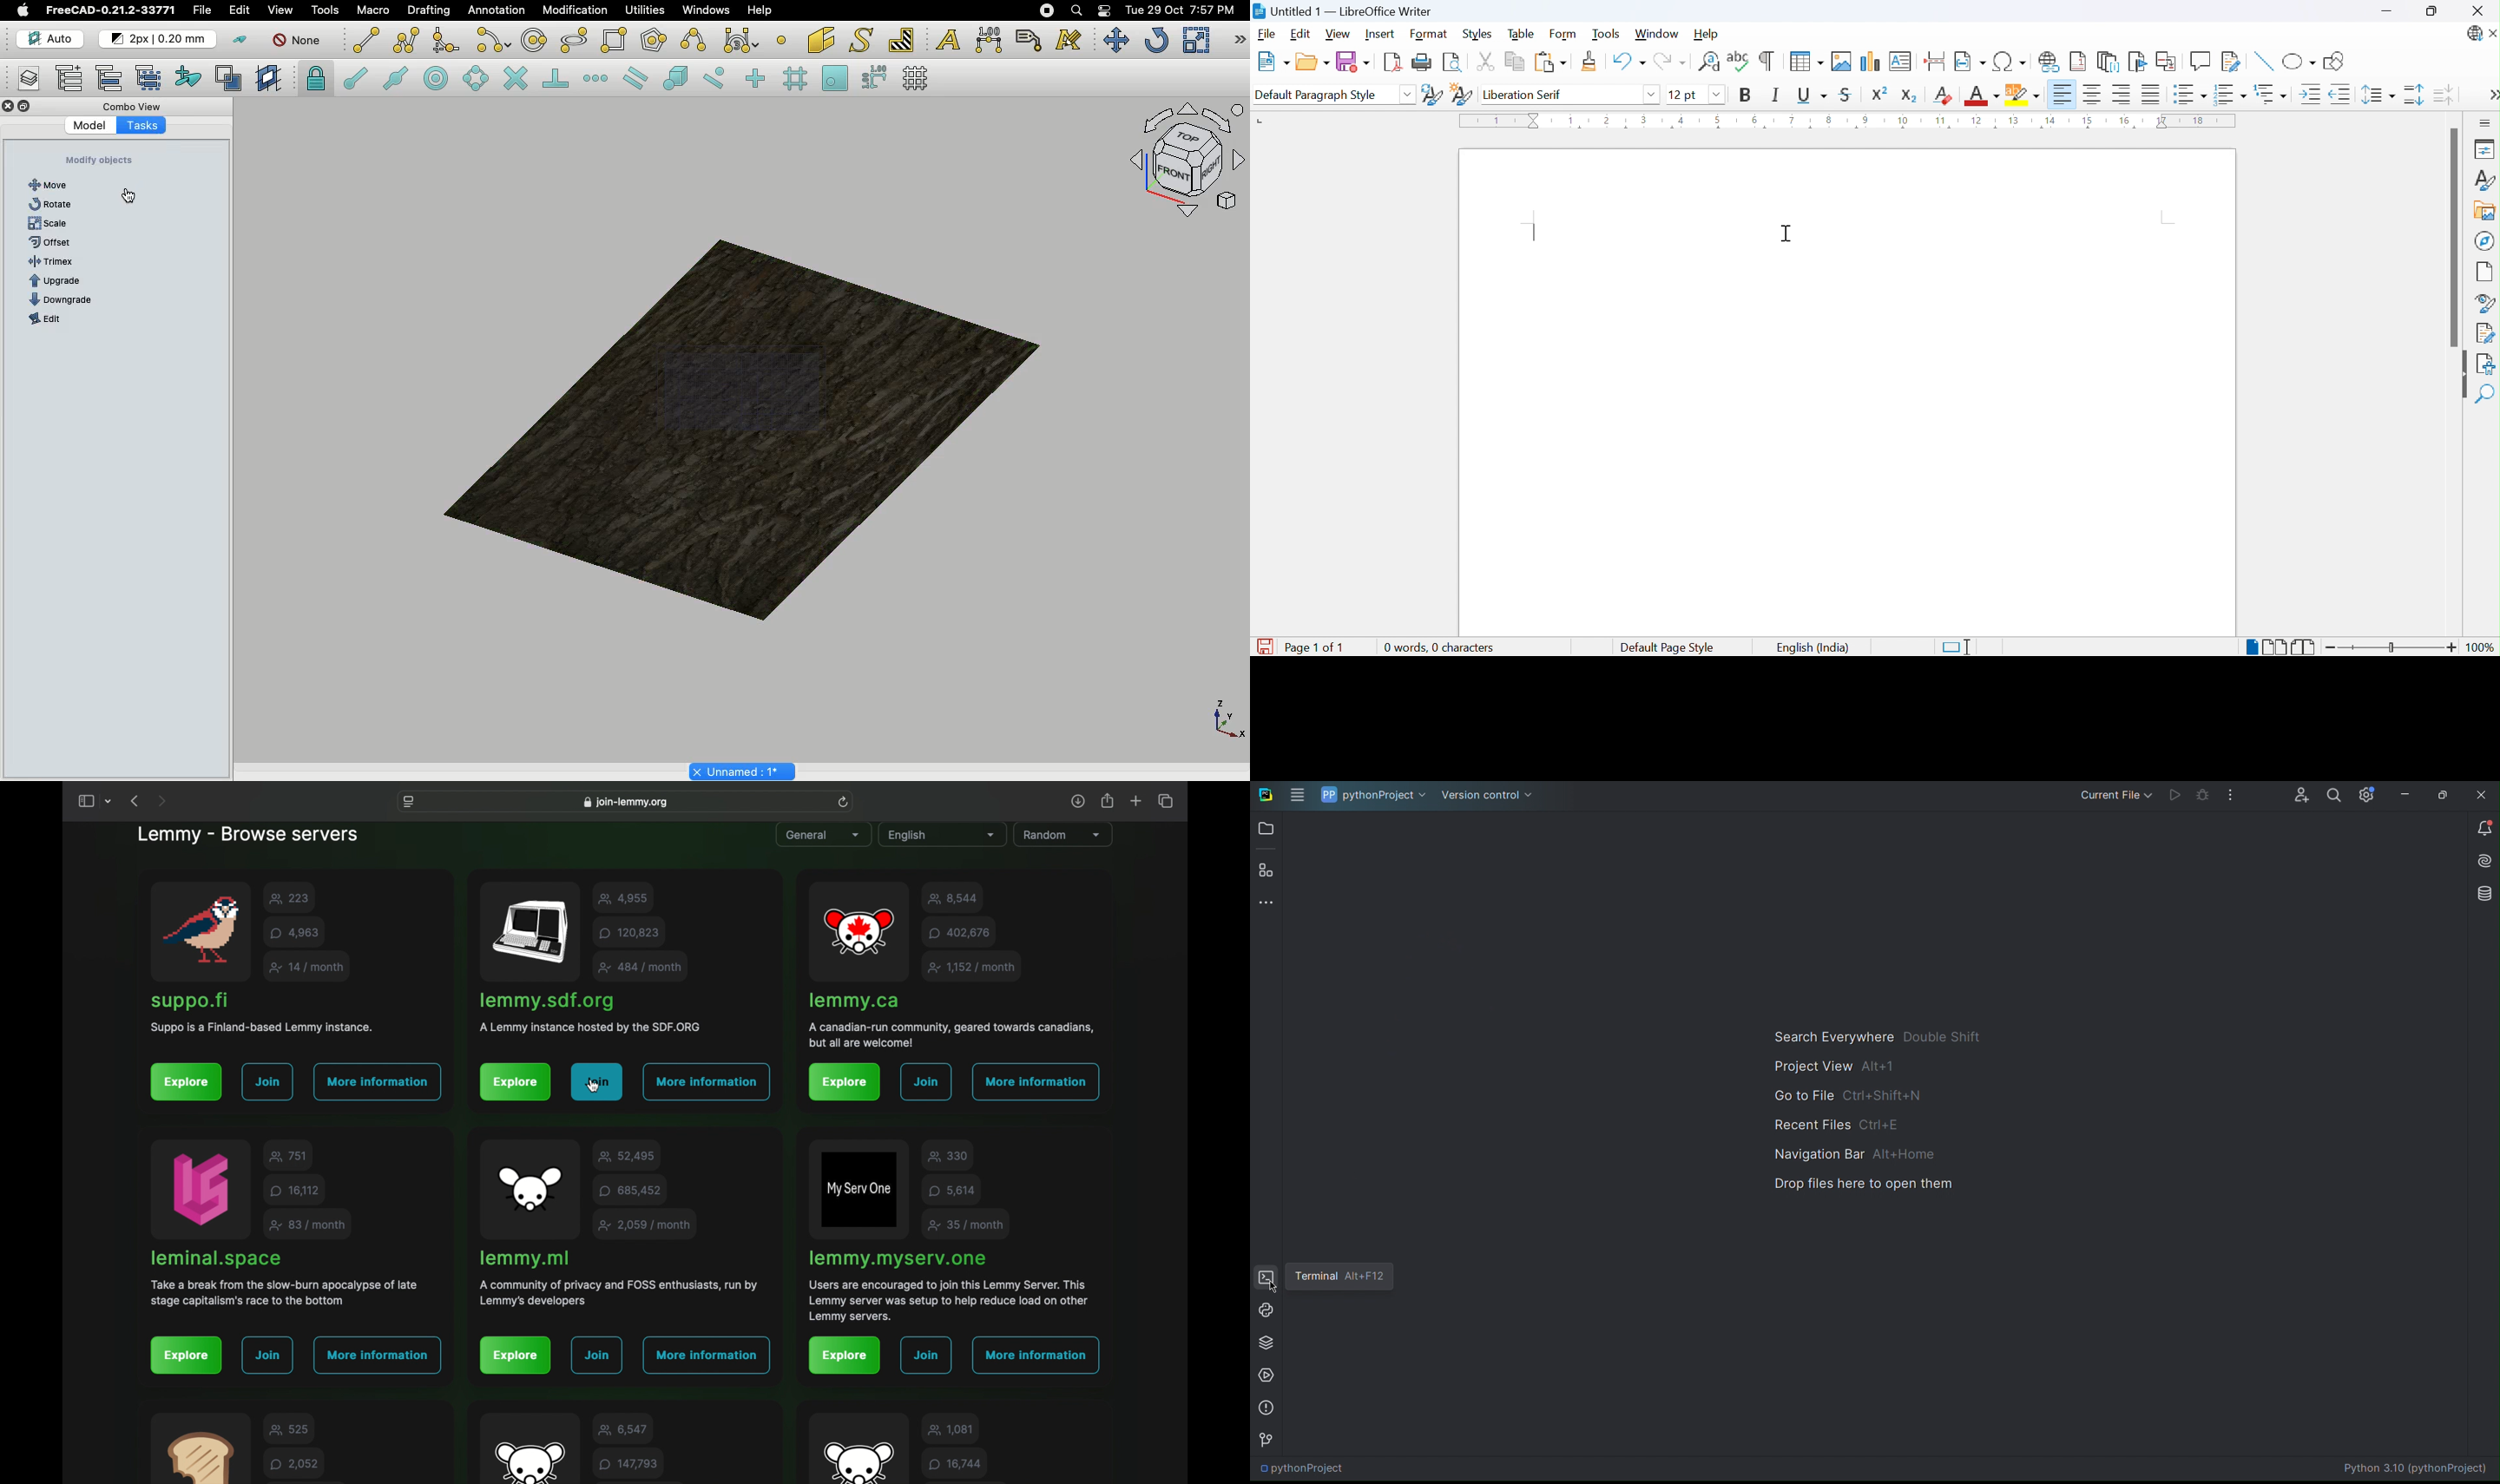 This screenshot has height=1484, width=2520. I want to click on Insert, so click(1380, 33).